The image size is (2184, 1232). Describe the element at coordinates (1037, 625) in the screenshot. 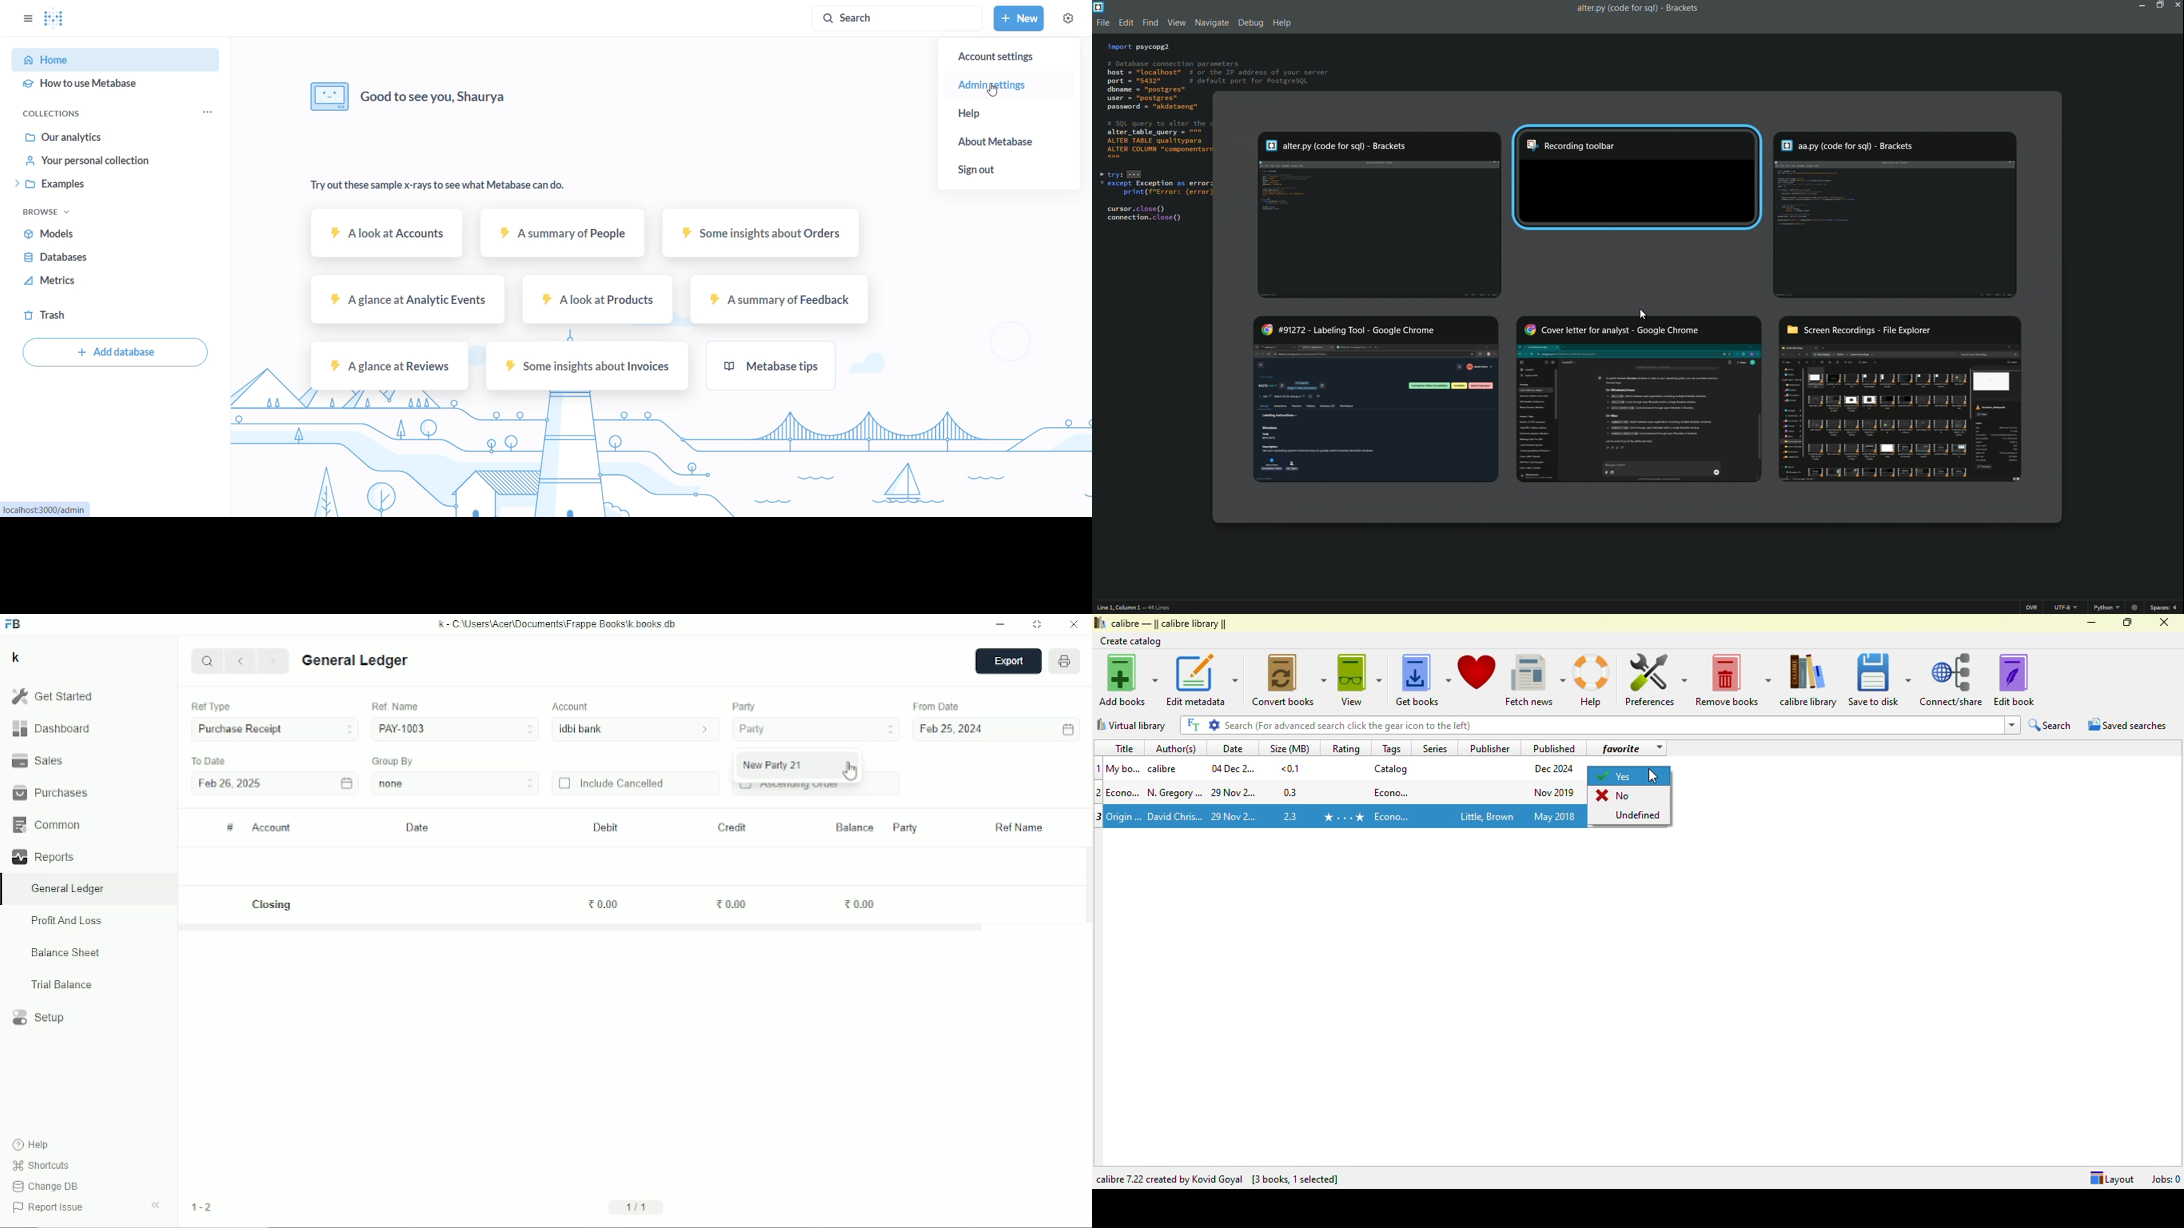

I see `Toggle between form and full width` at that location.